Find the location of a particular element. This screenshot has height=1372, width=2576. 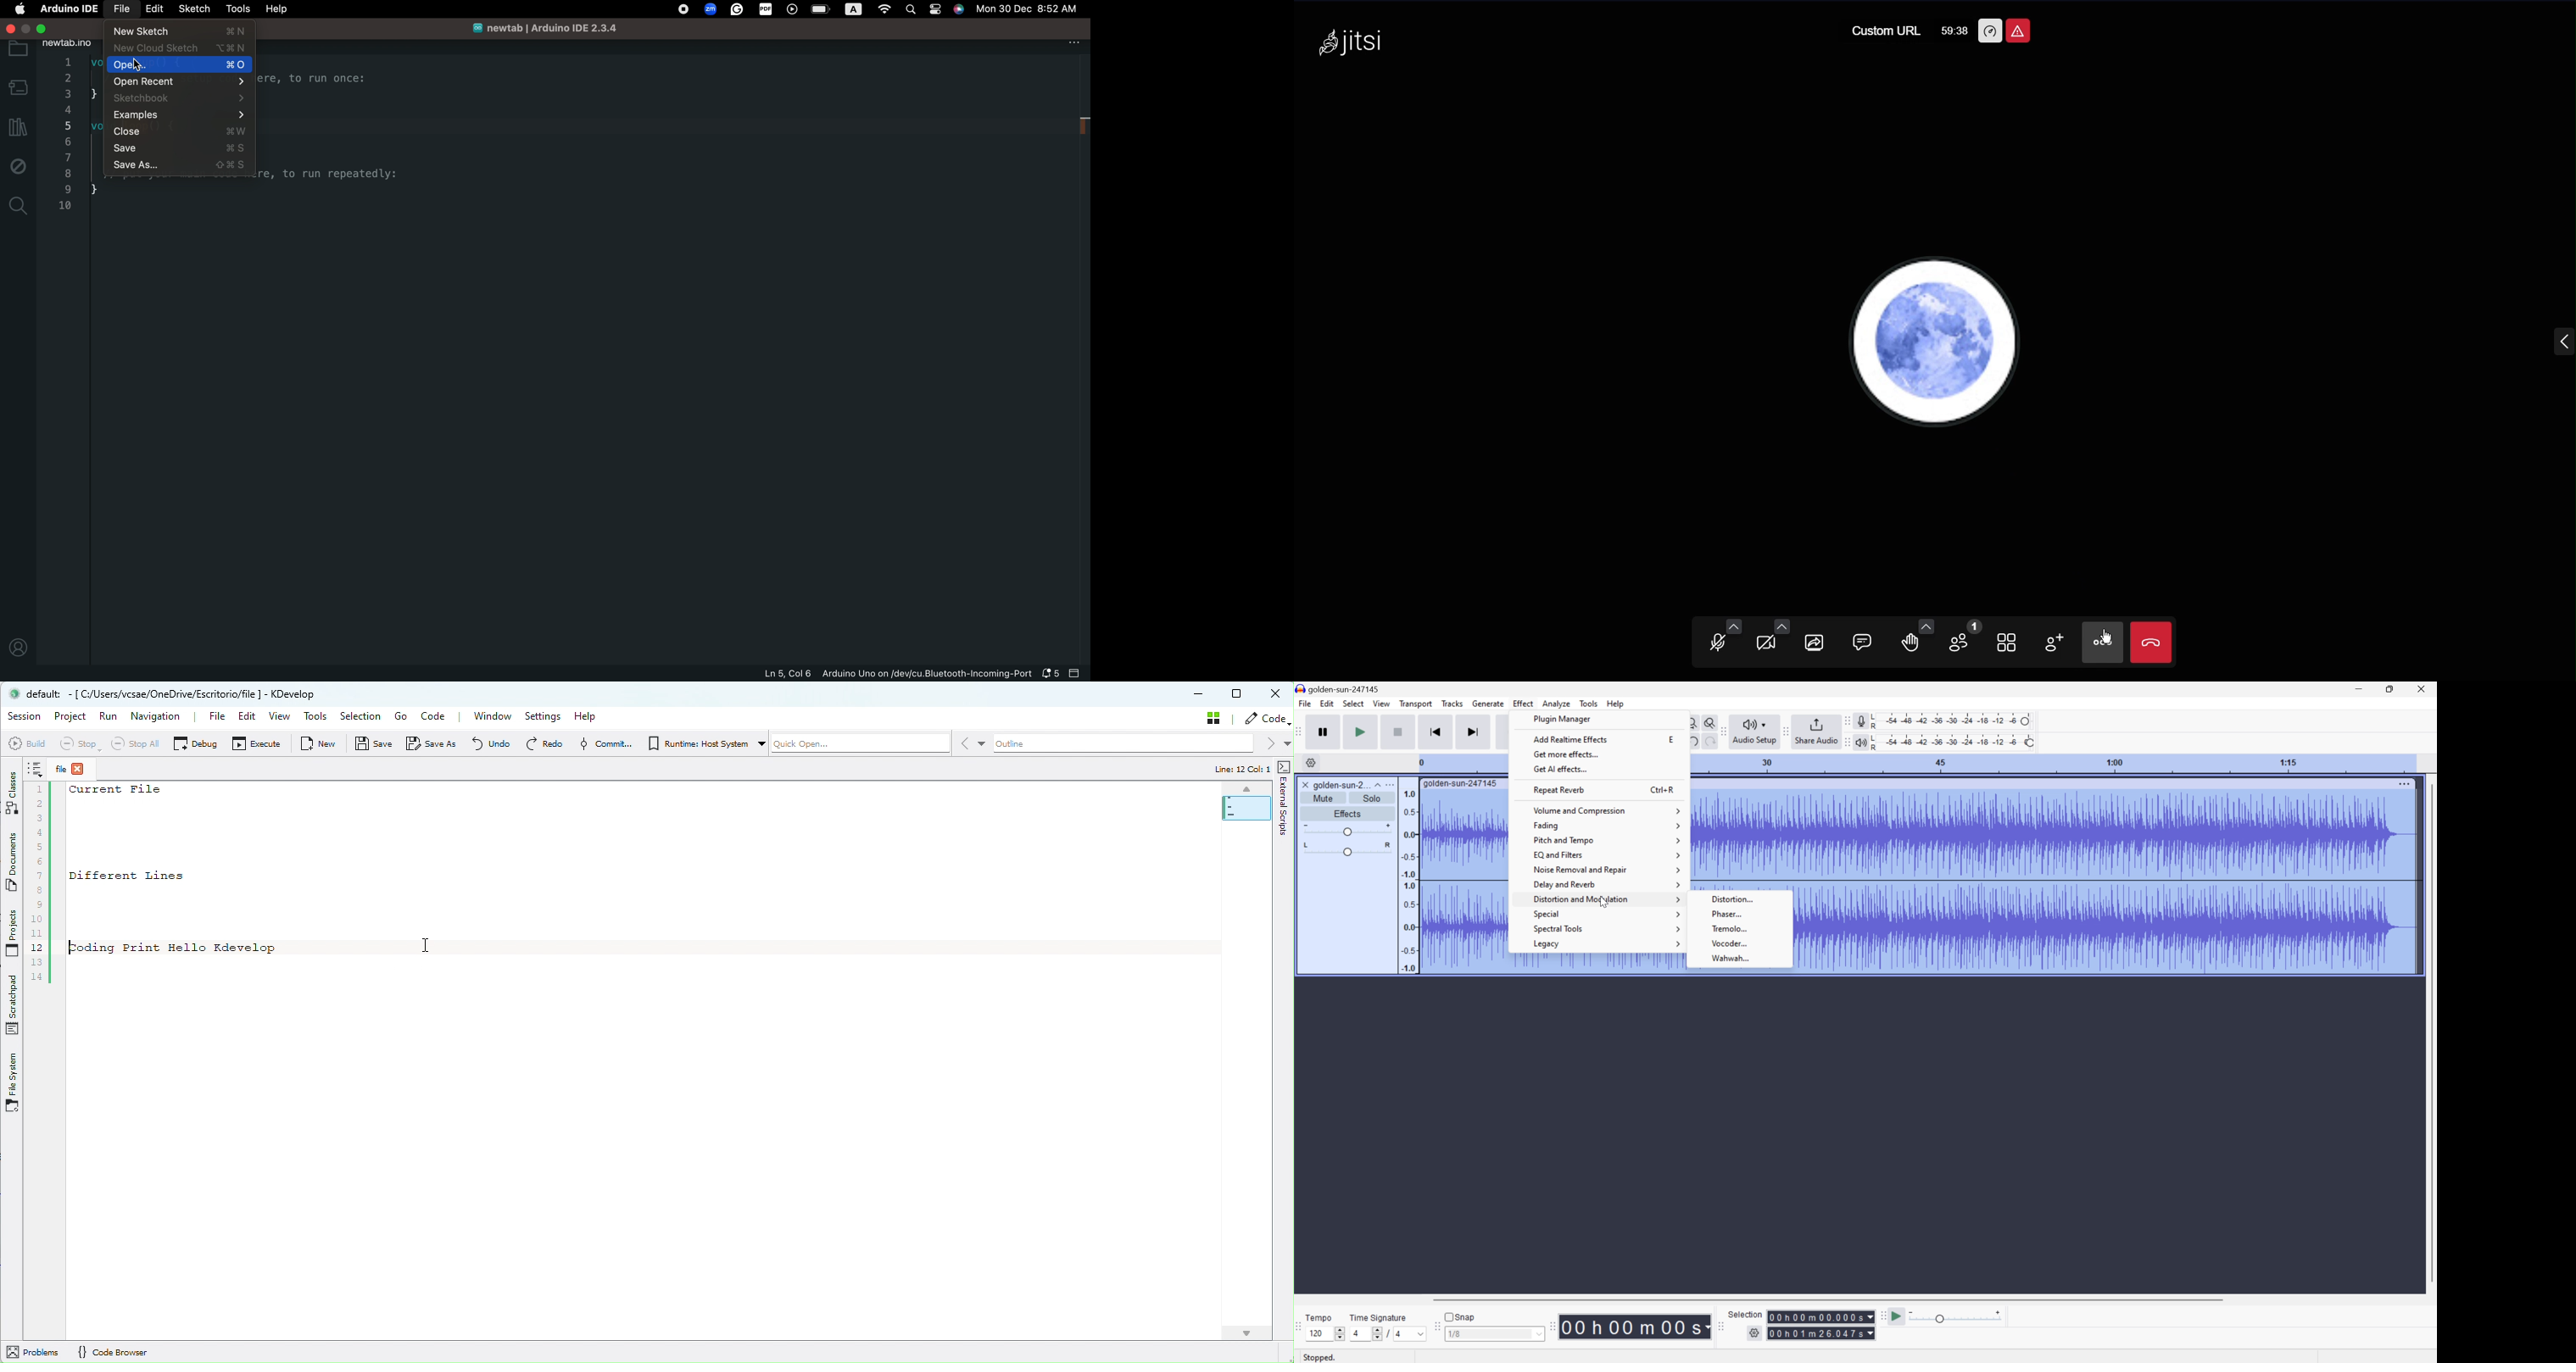

board selecter is located at coordinates (19, 89).